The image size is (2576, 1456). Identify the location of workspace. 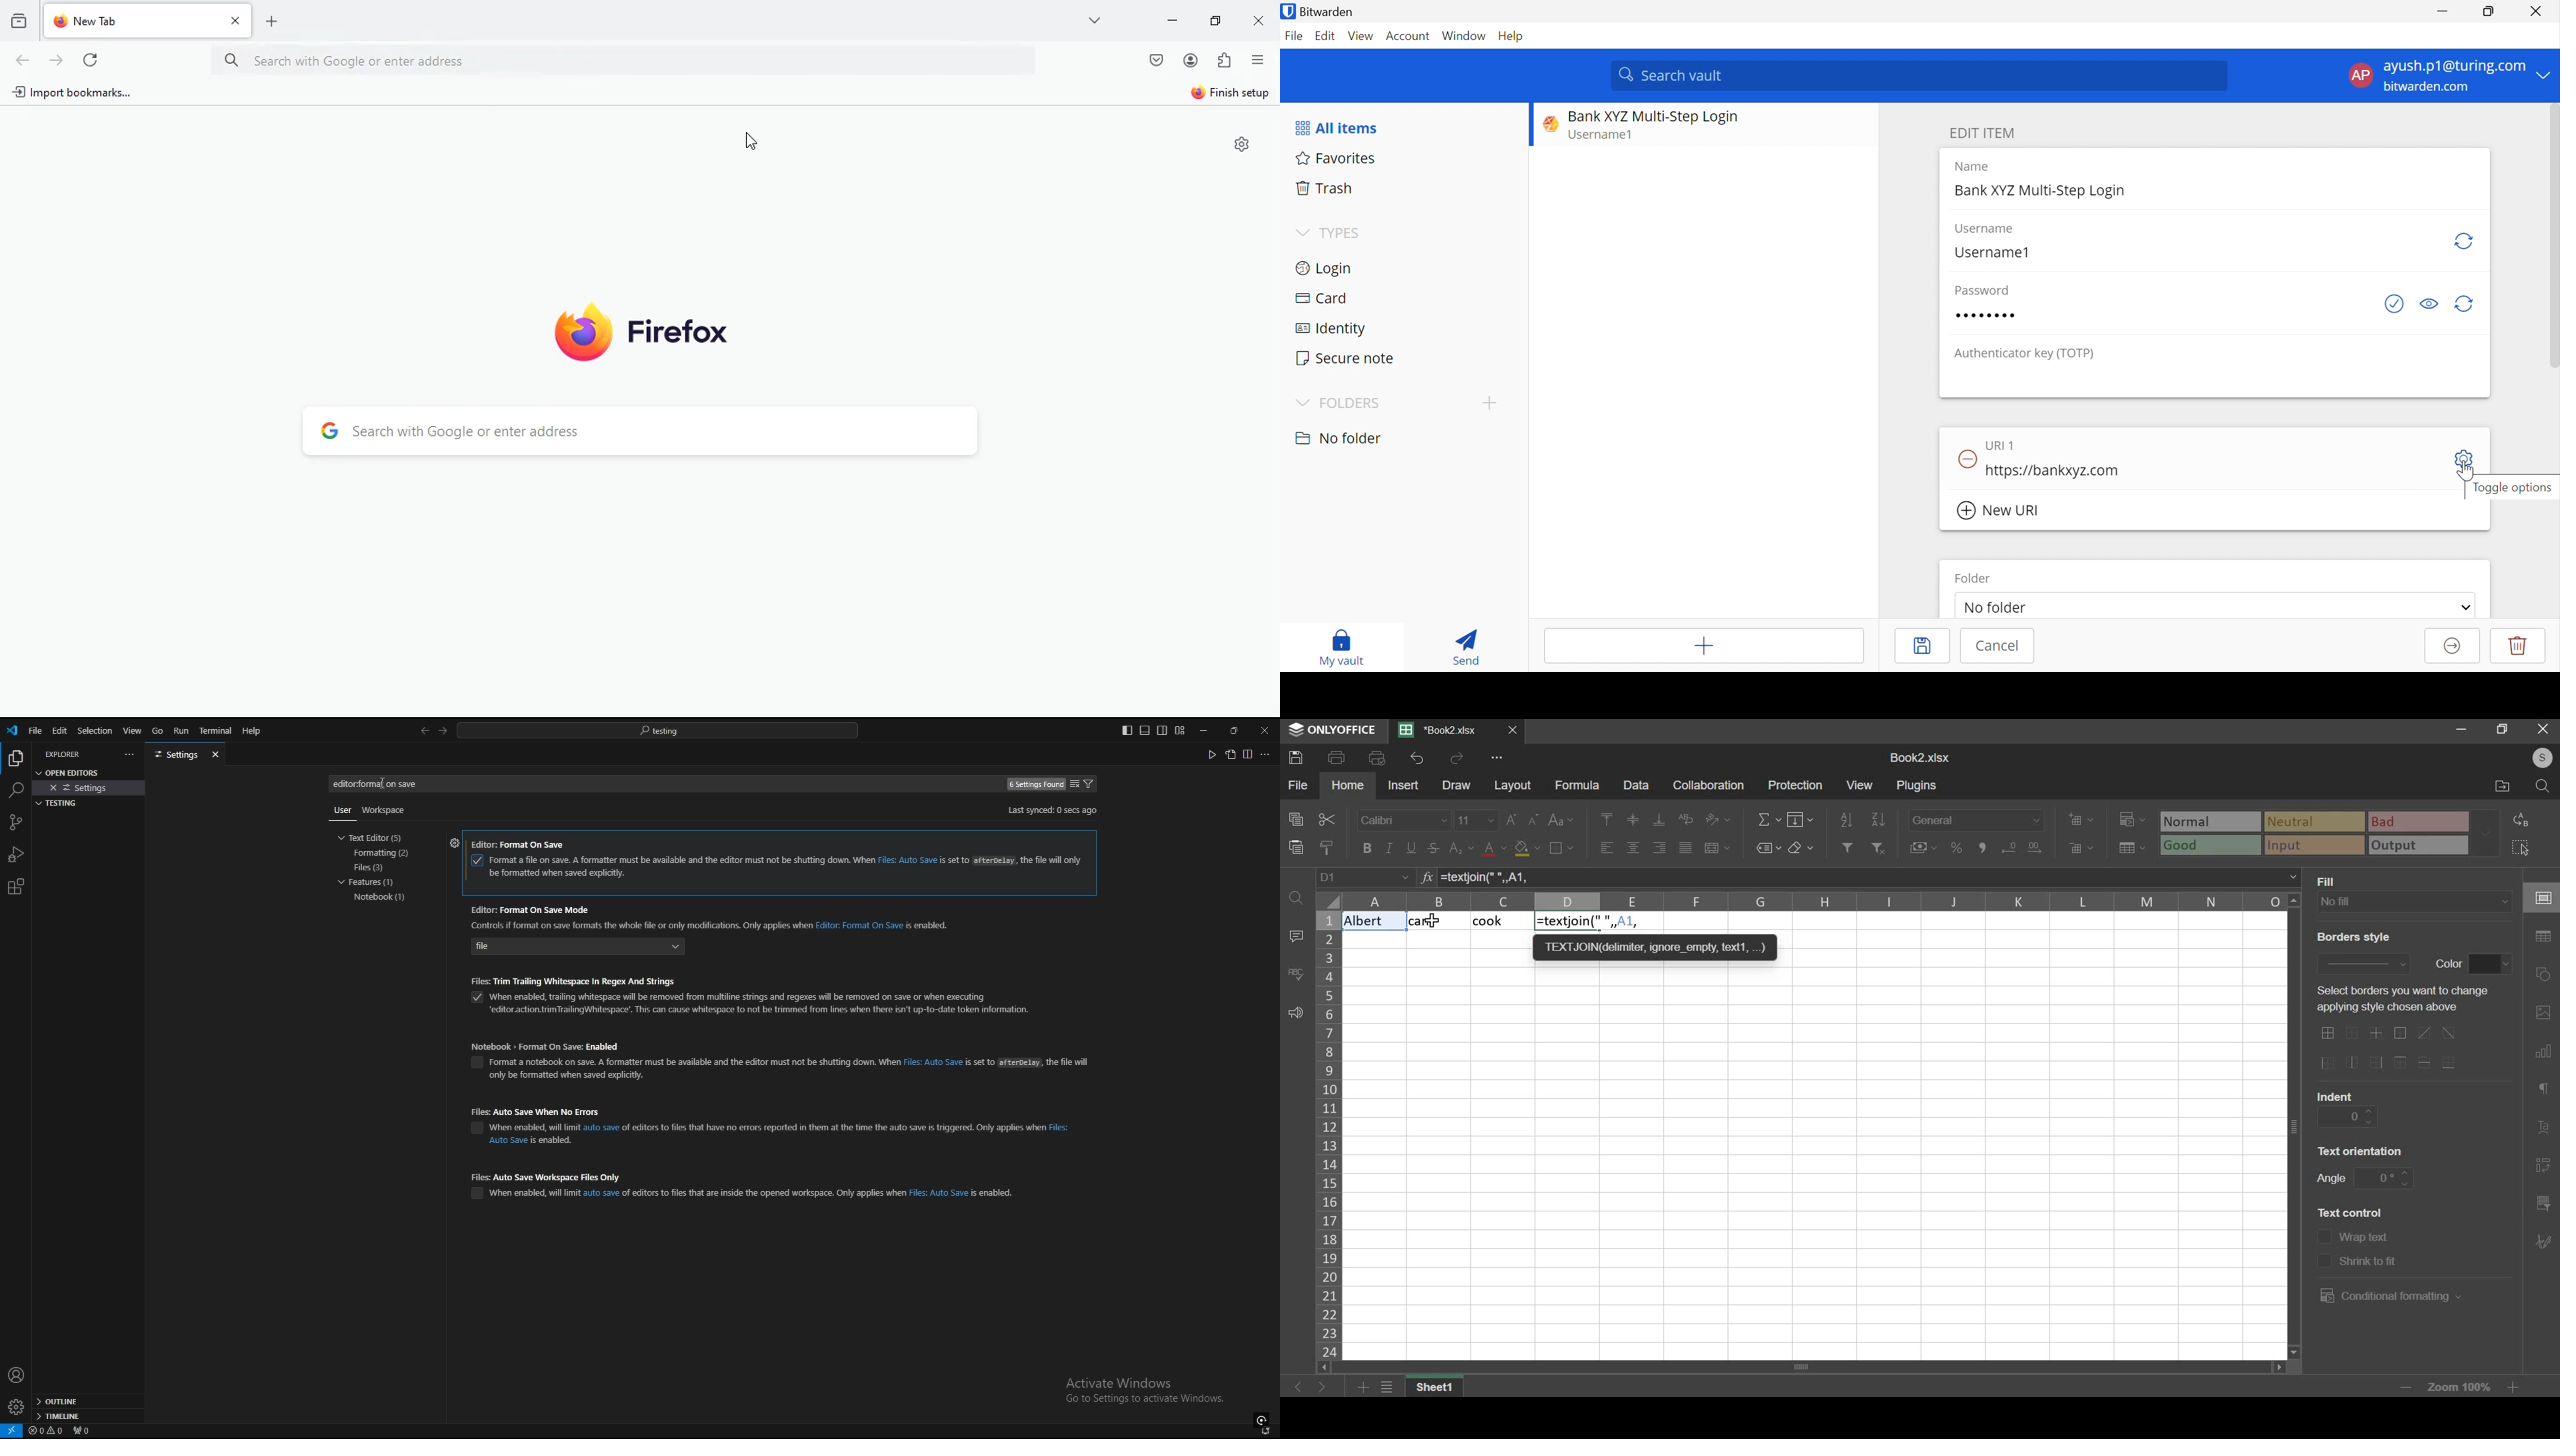
(388, 808).